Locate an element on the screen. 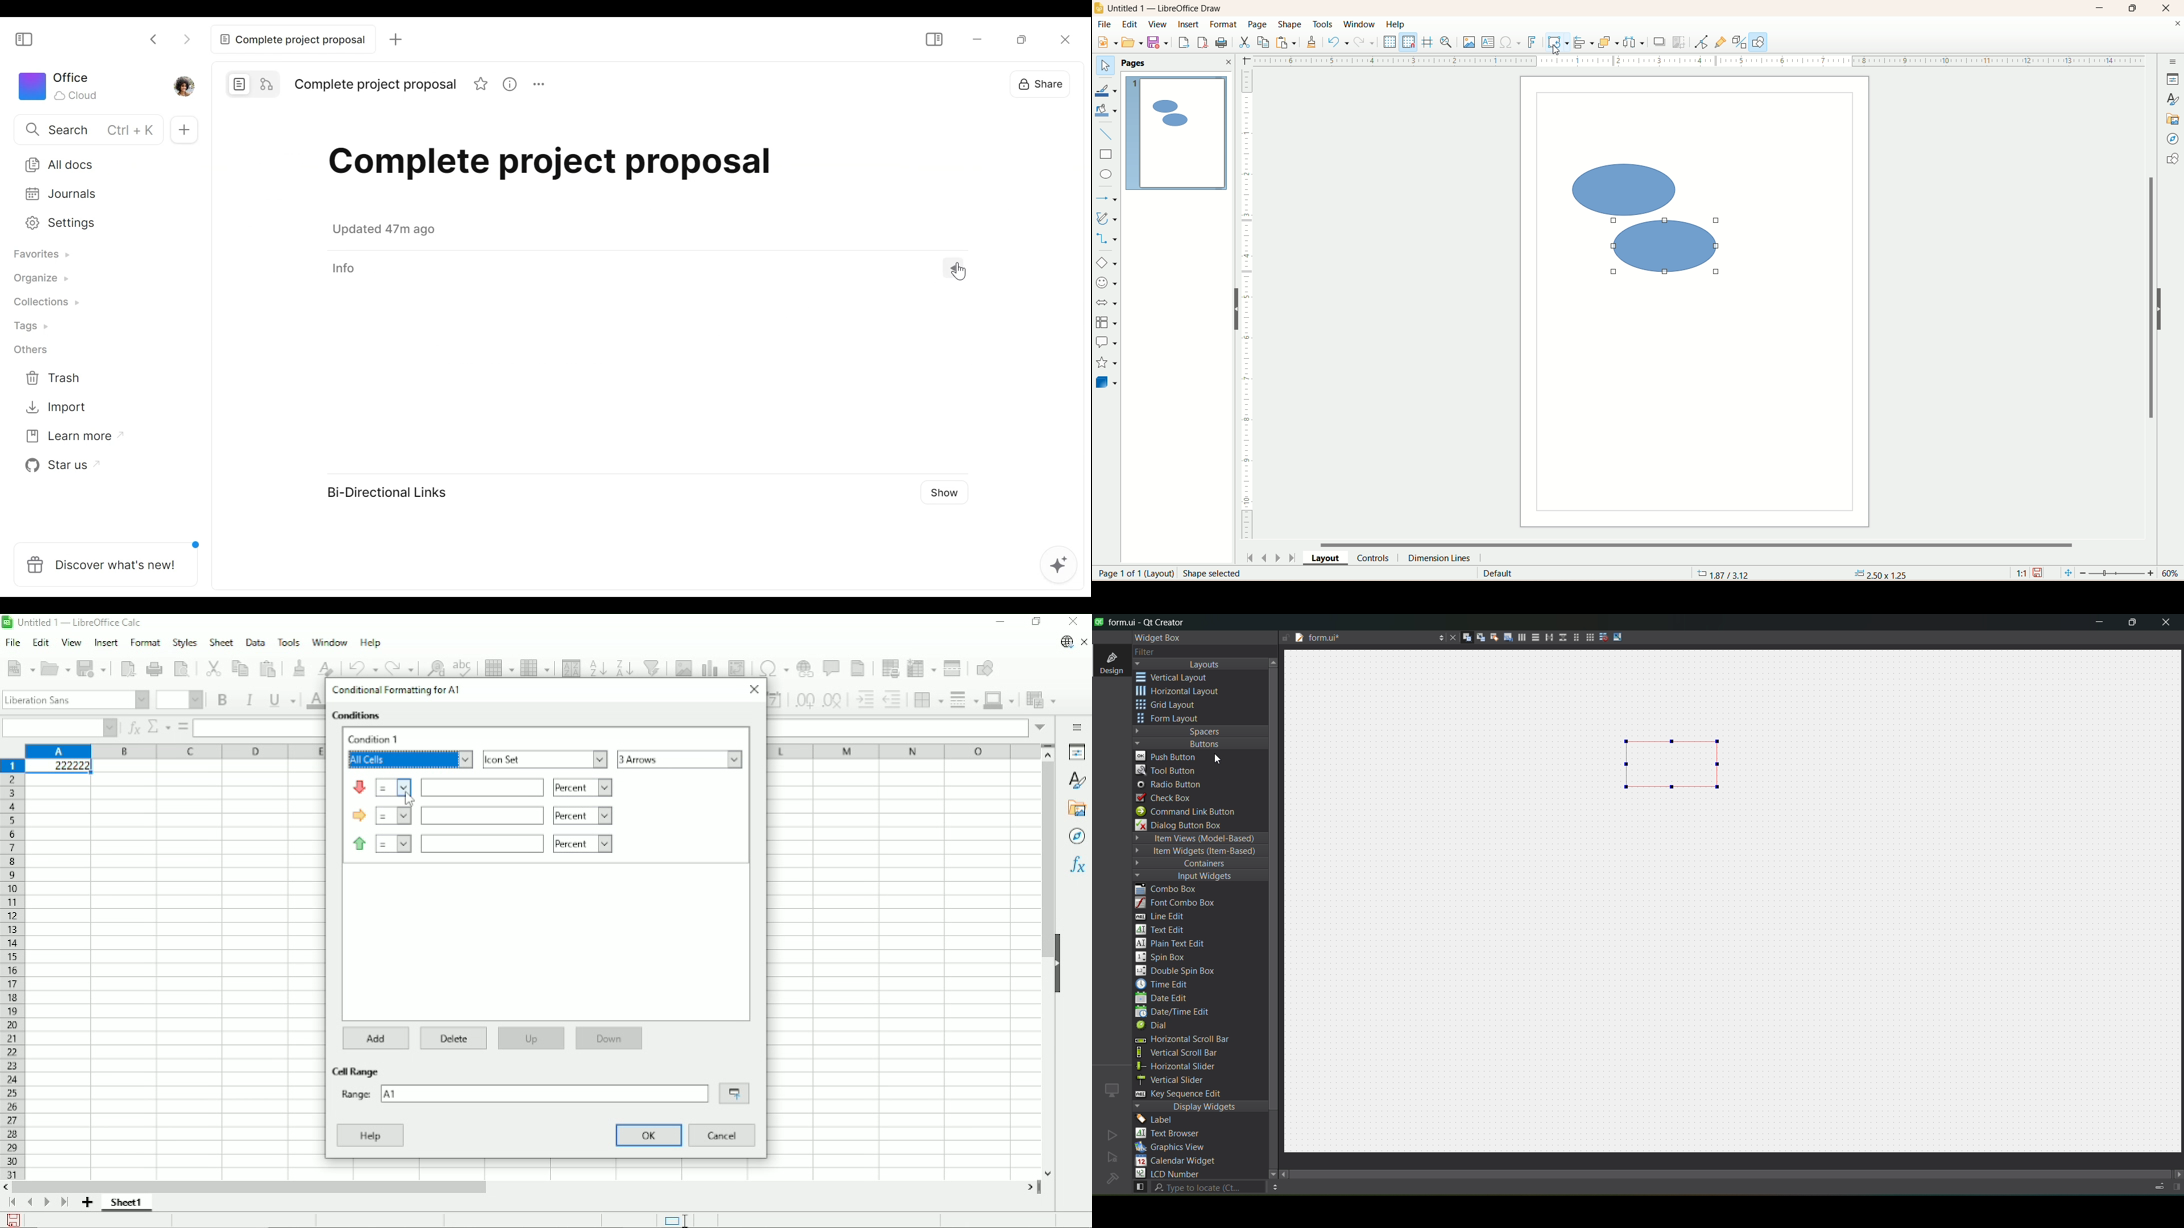 This screenshot has height=1232, width=2184. Format is located at coordinates (145, 643).